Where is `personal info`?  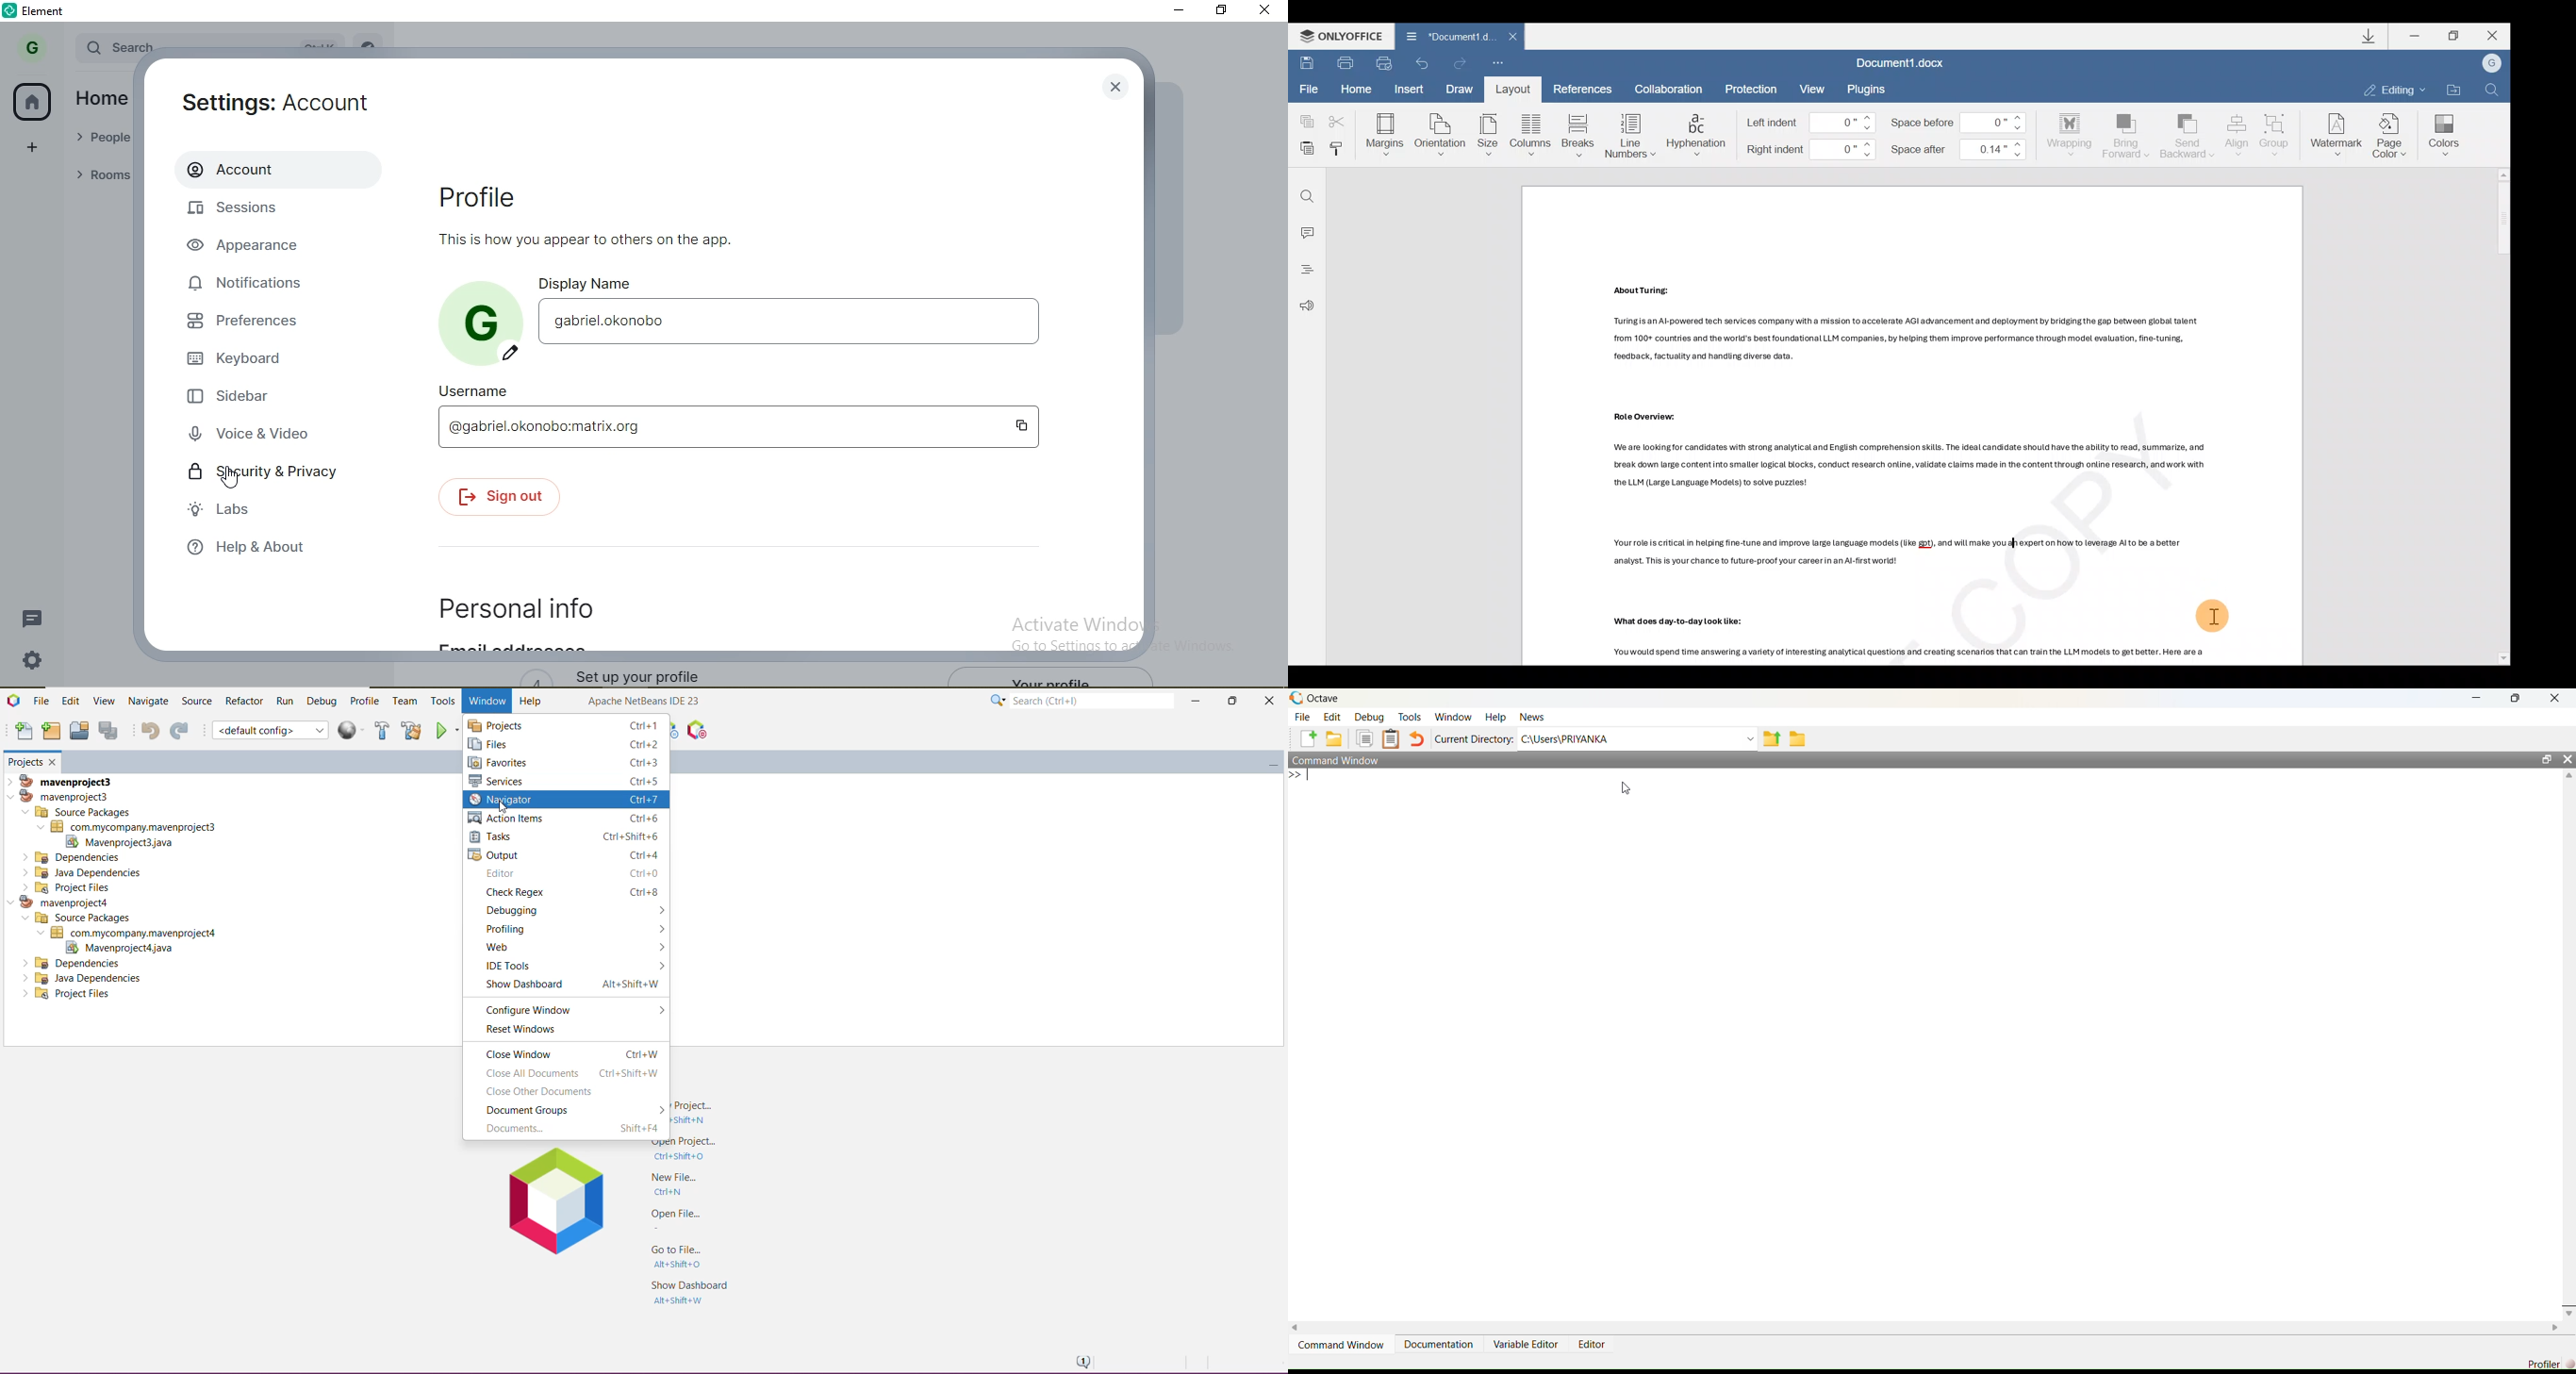
personal info is located at coordinates (526, 604).